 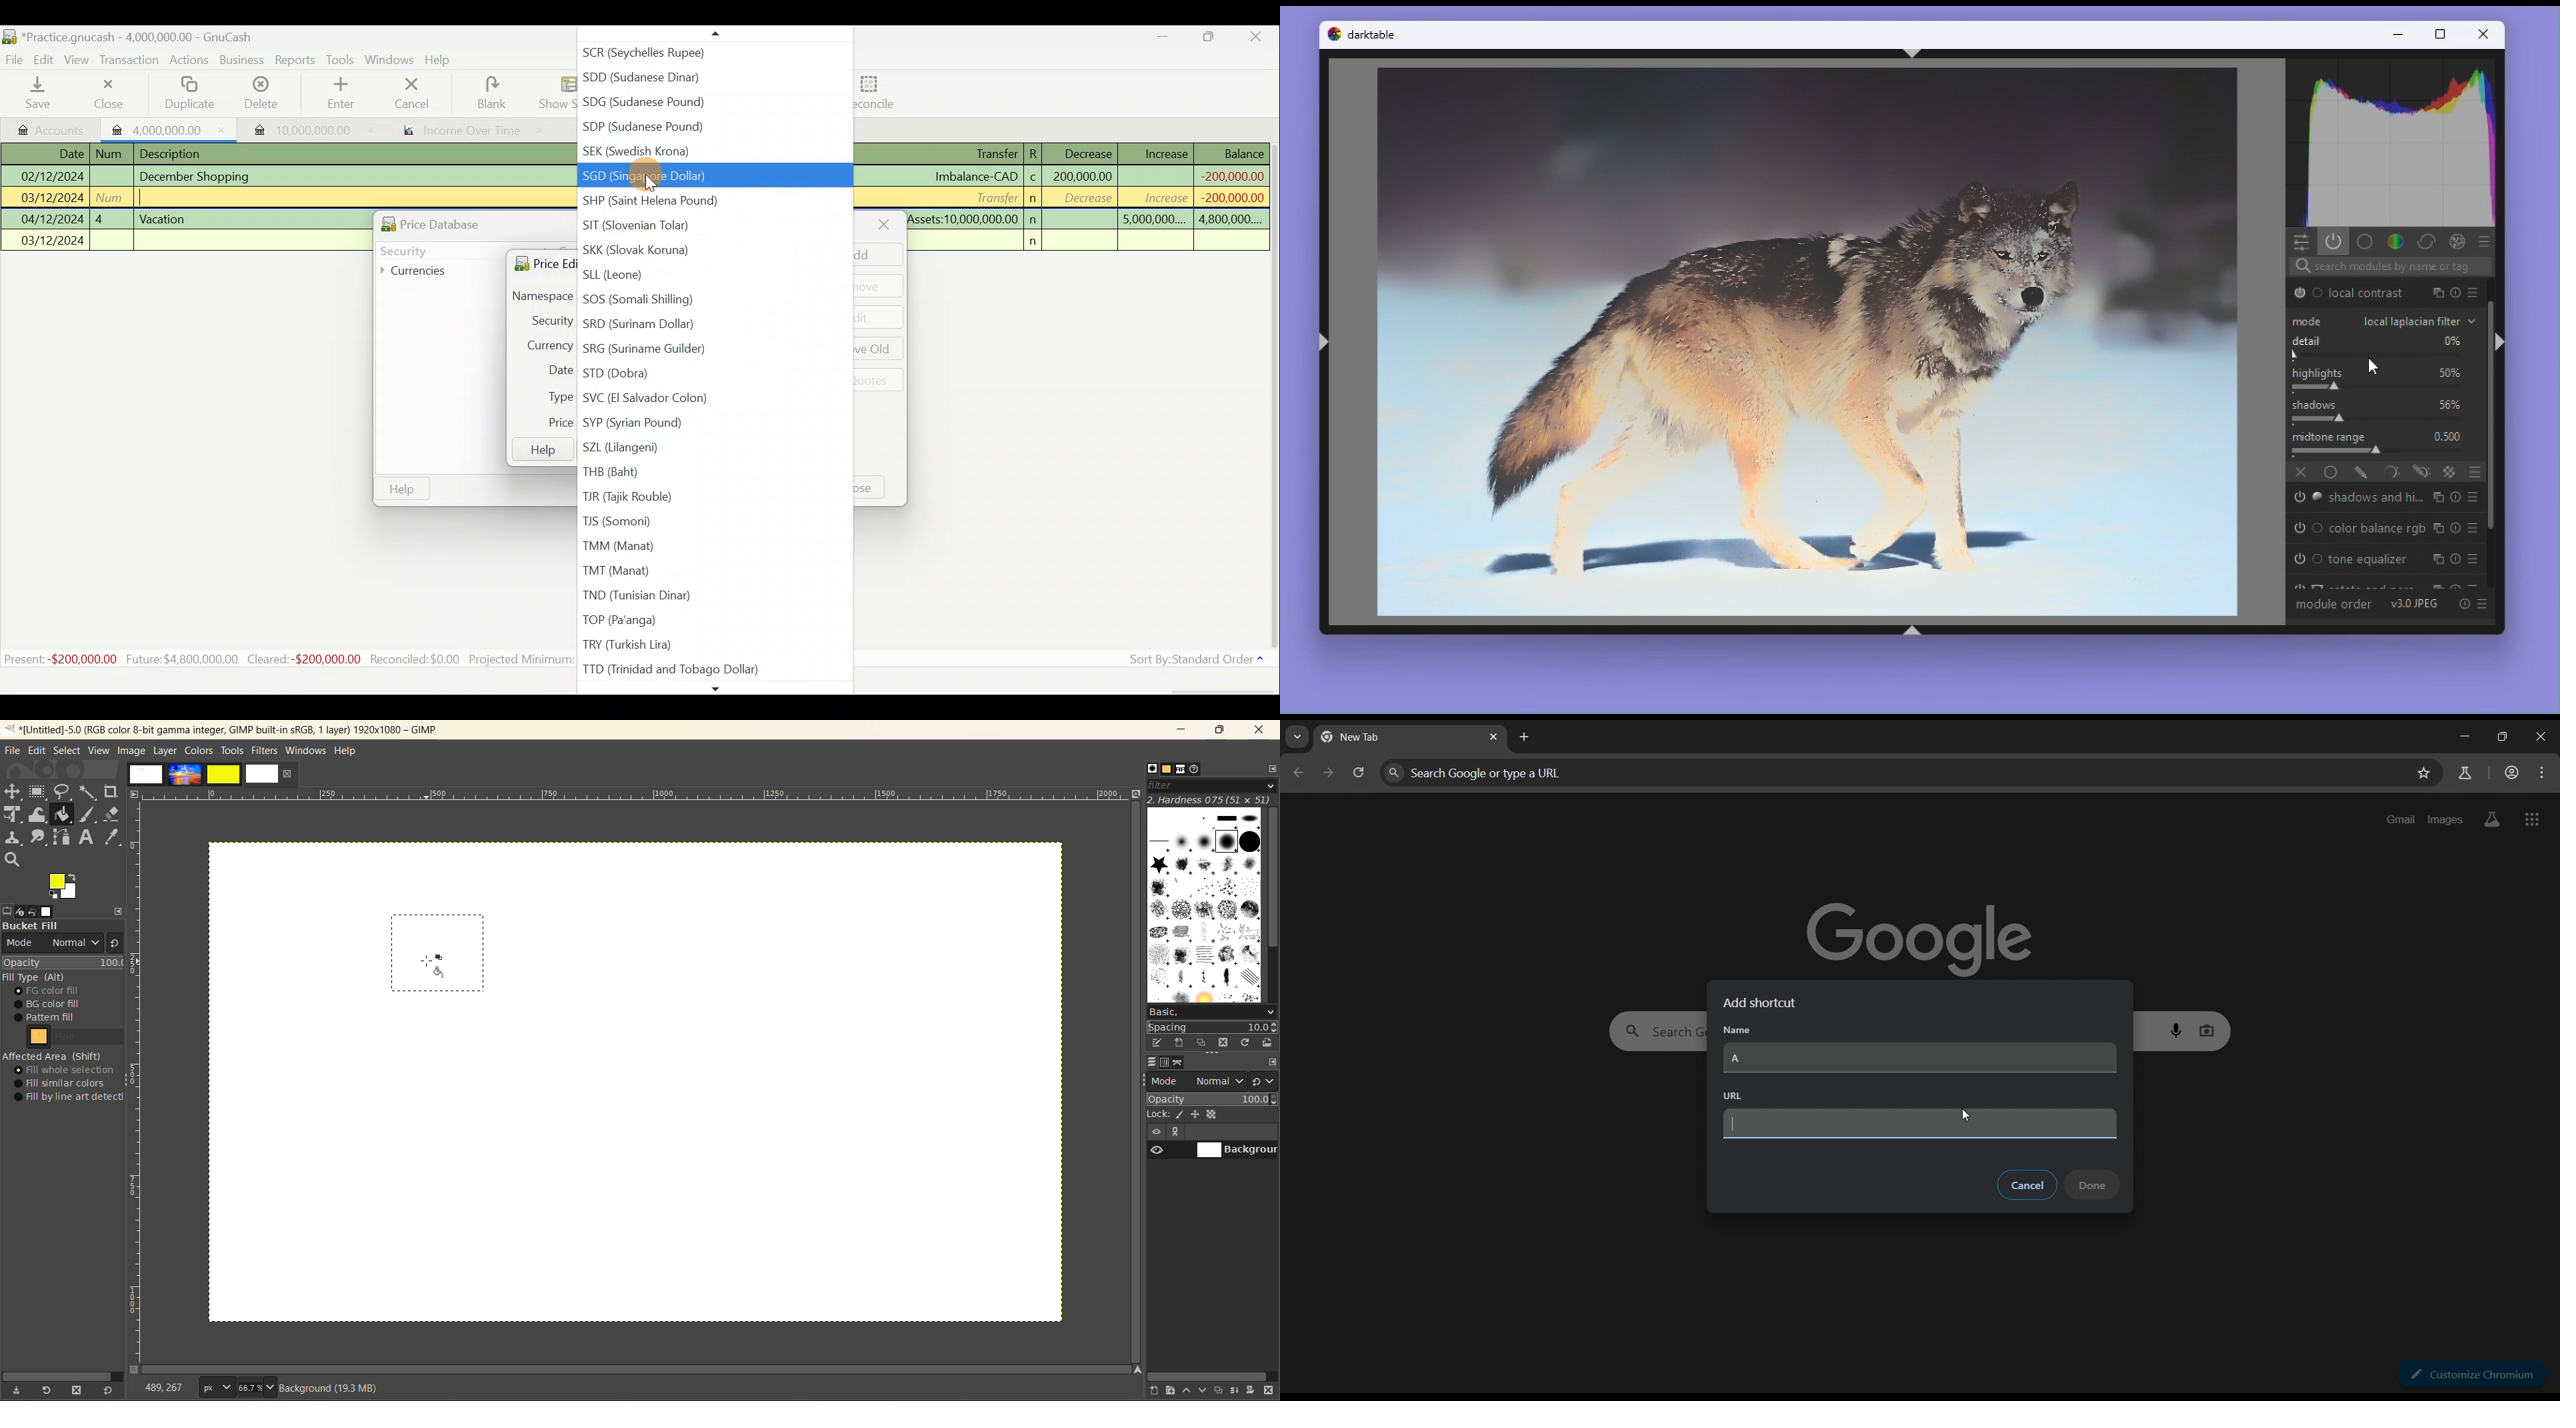 What do you see at coordinates (1272, 399) in the screenshot?
I see `Scroll bar` at bounding box center [1272, 399].